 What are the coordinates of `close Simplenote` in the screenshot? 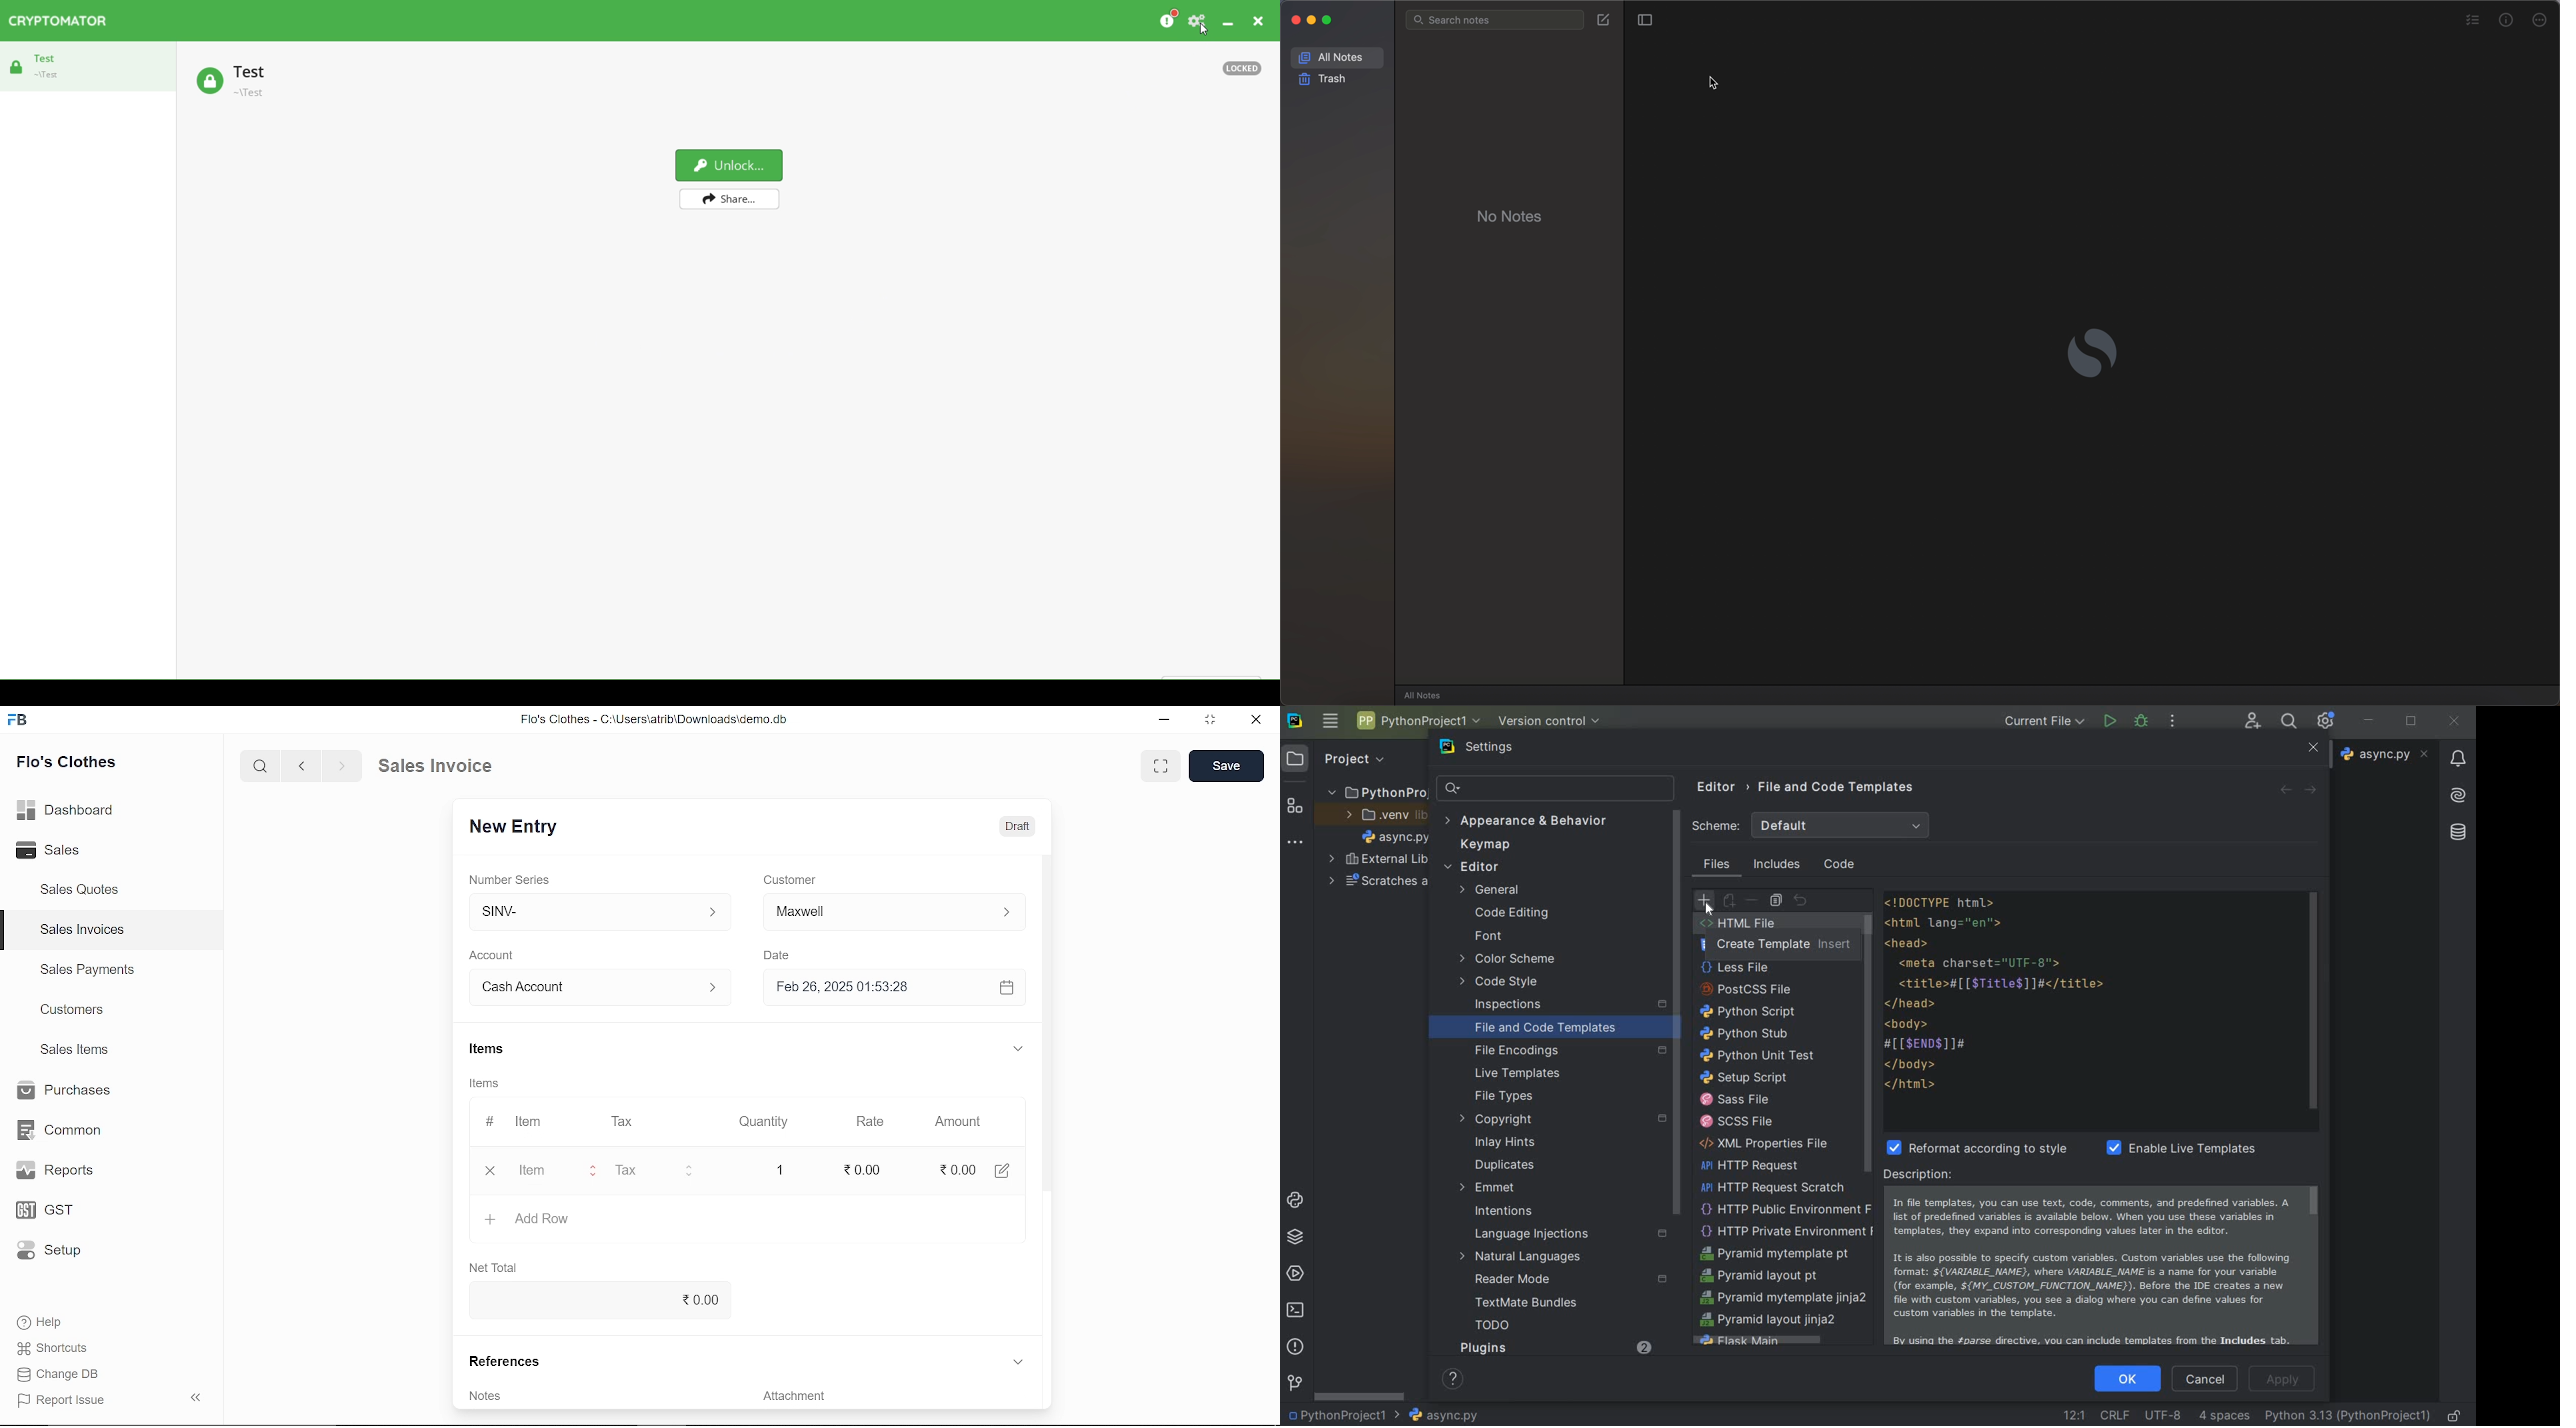 It's located at (1294, 19).